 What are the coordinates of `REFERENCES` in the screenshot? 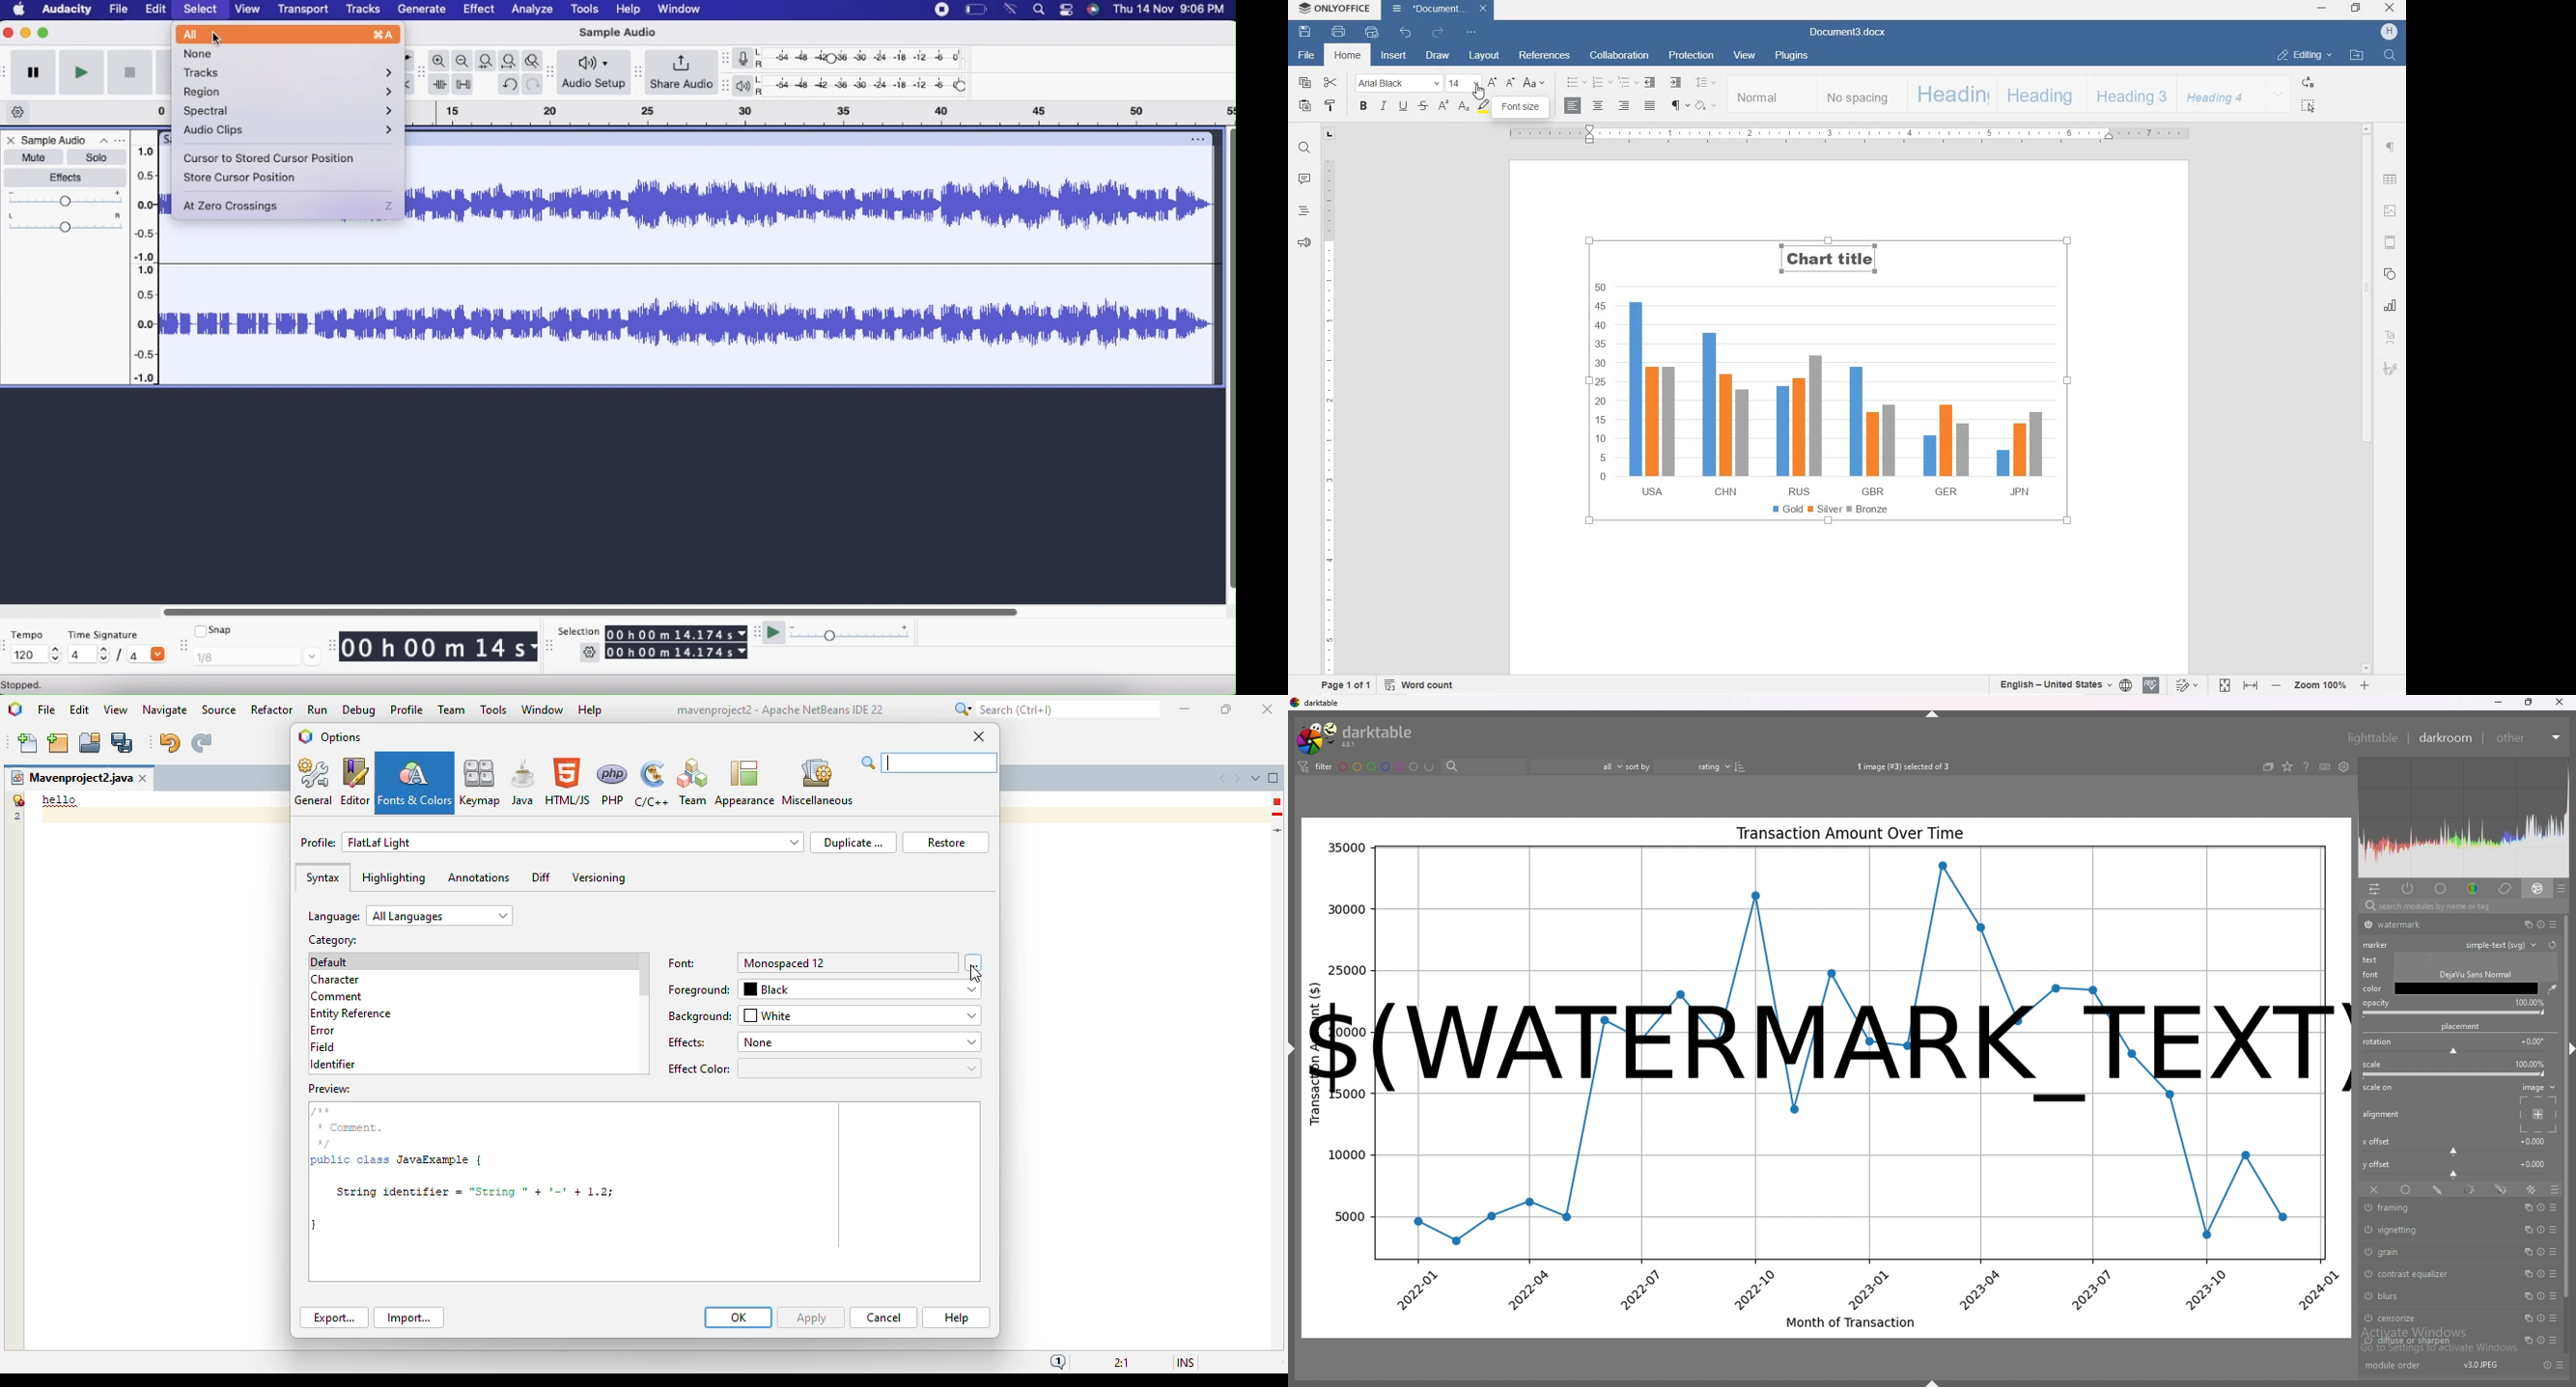 It's located at (1545, 54).